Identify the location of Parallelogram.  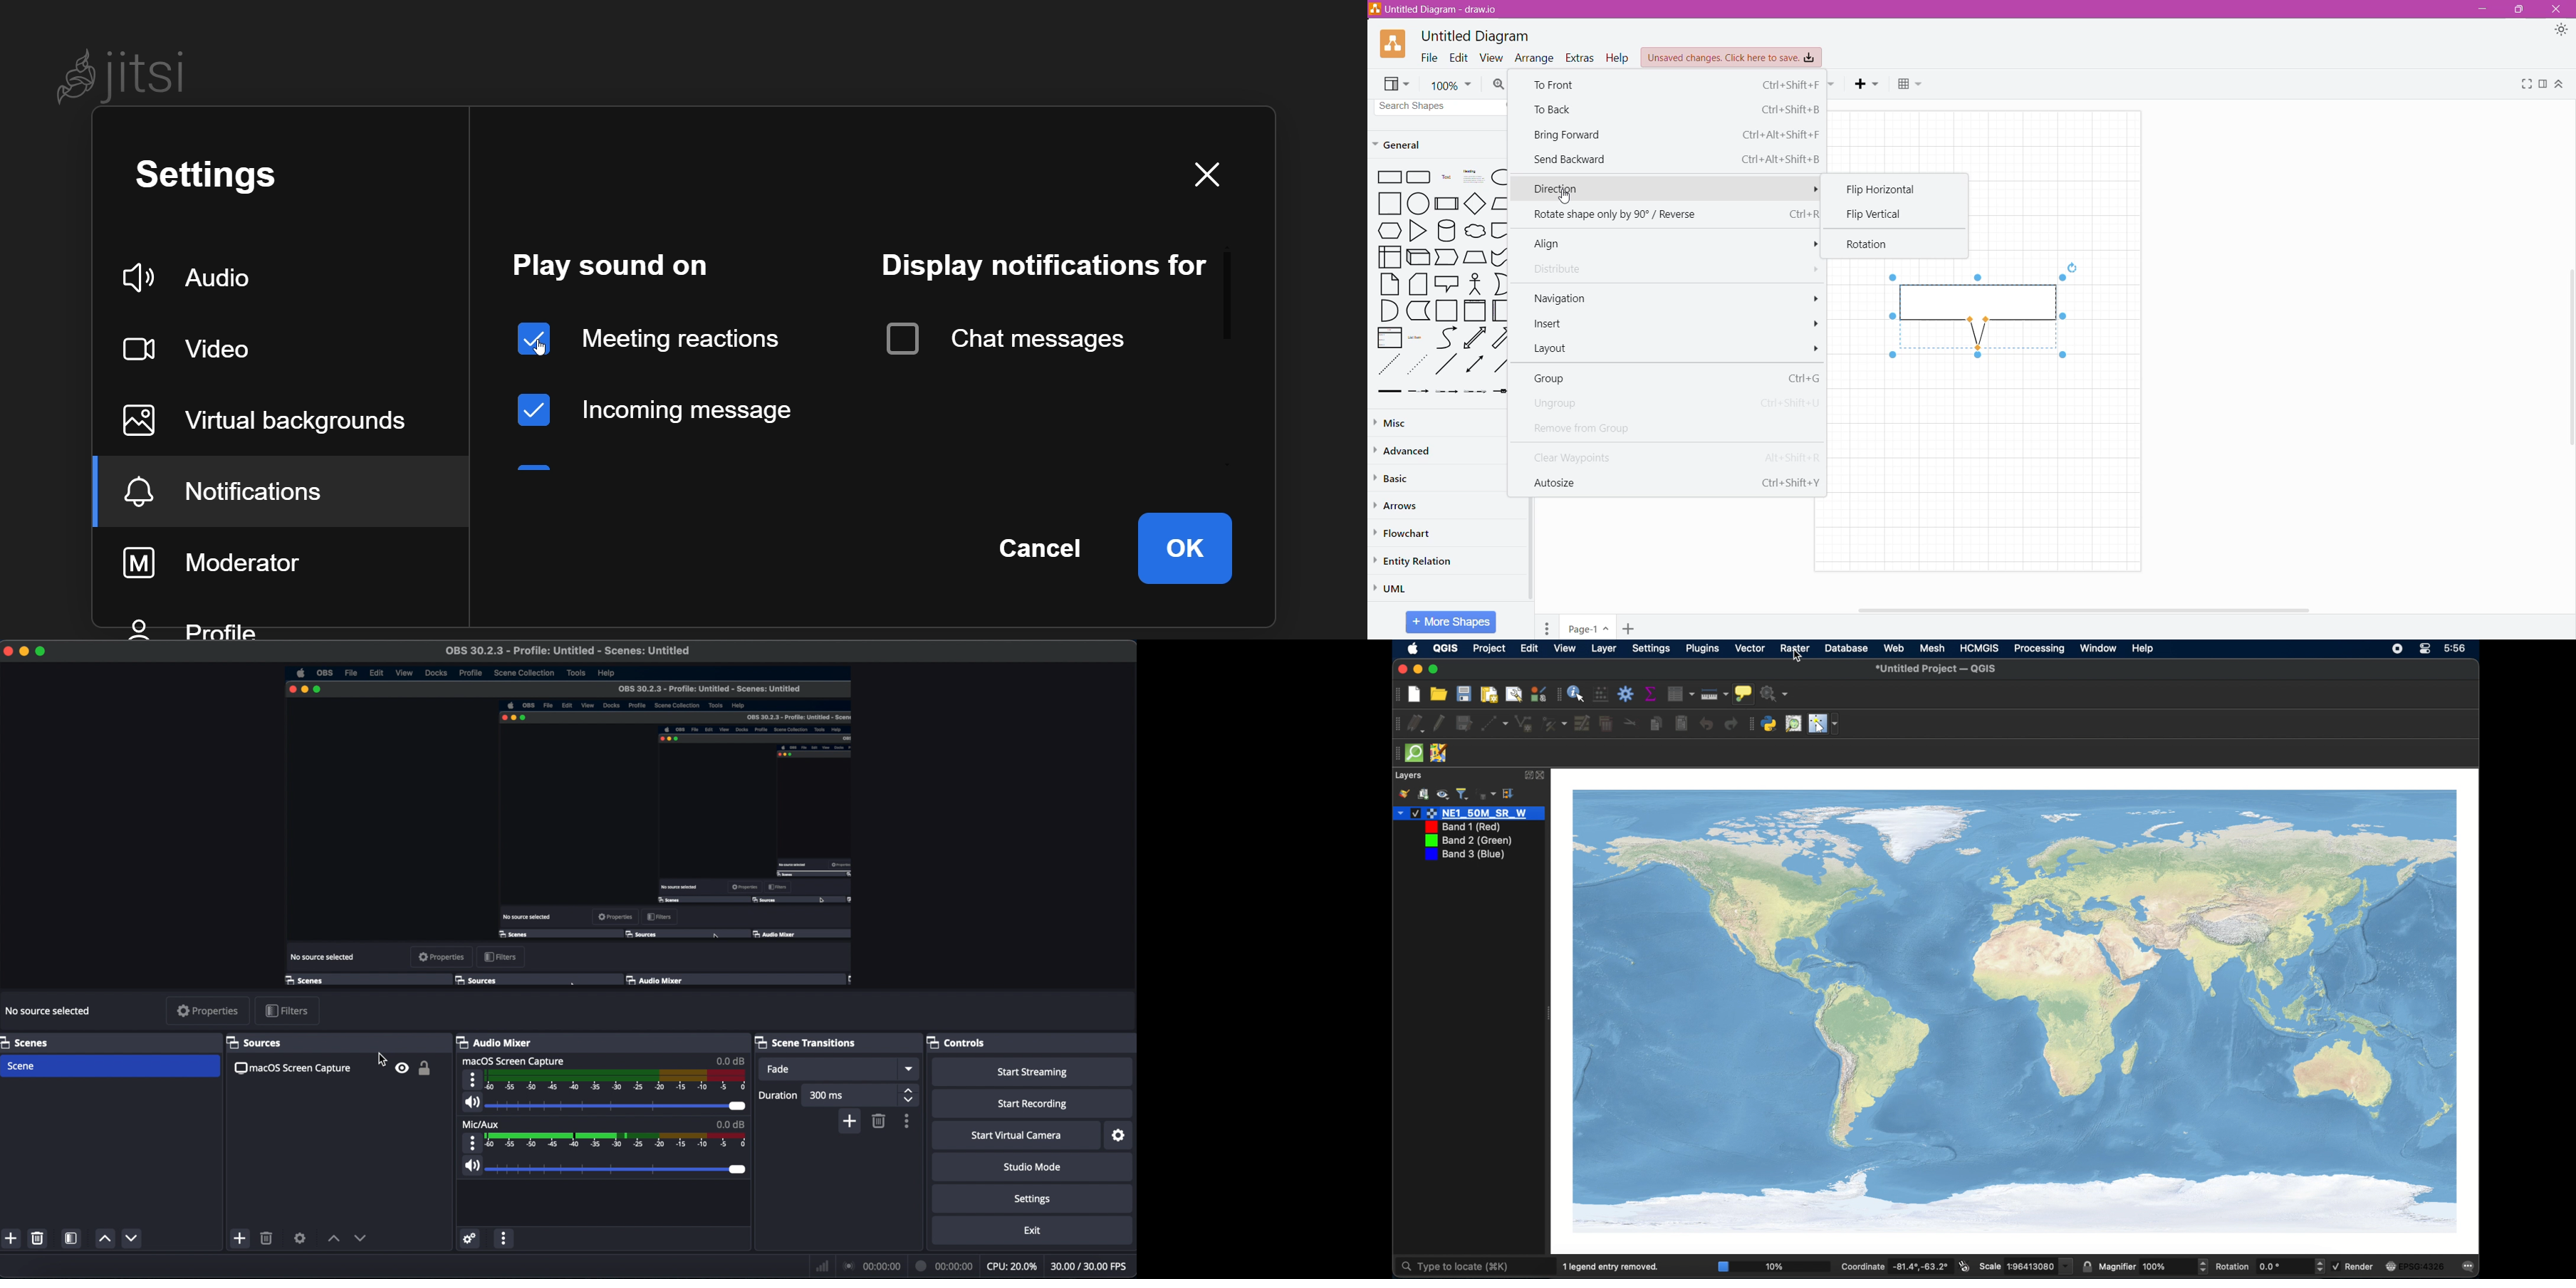
(1500, 203).